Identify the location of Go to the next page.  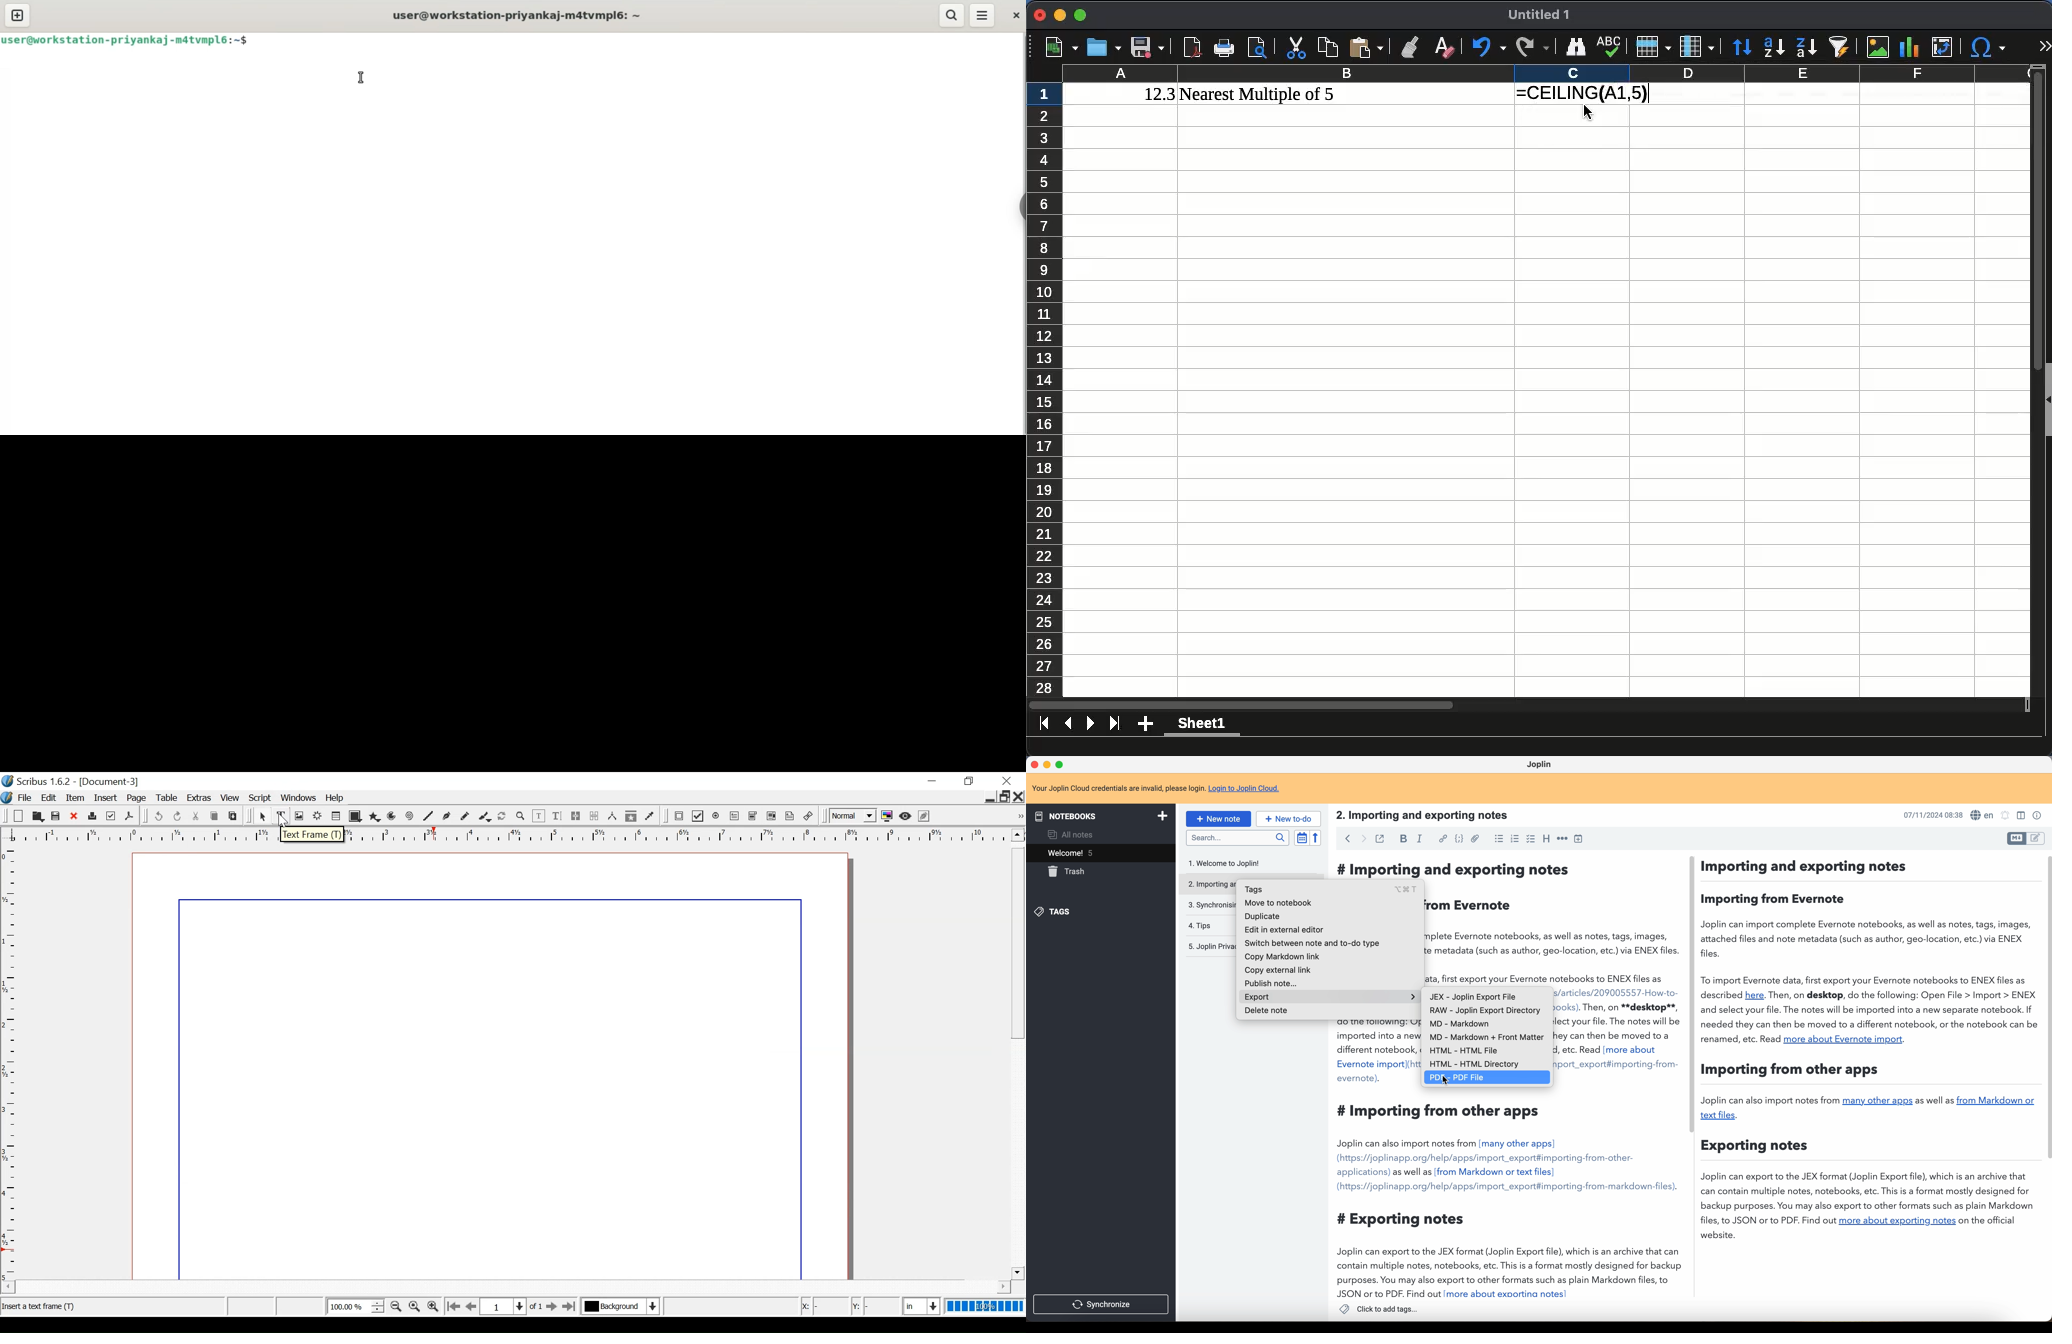
(551, 1306).